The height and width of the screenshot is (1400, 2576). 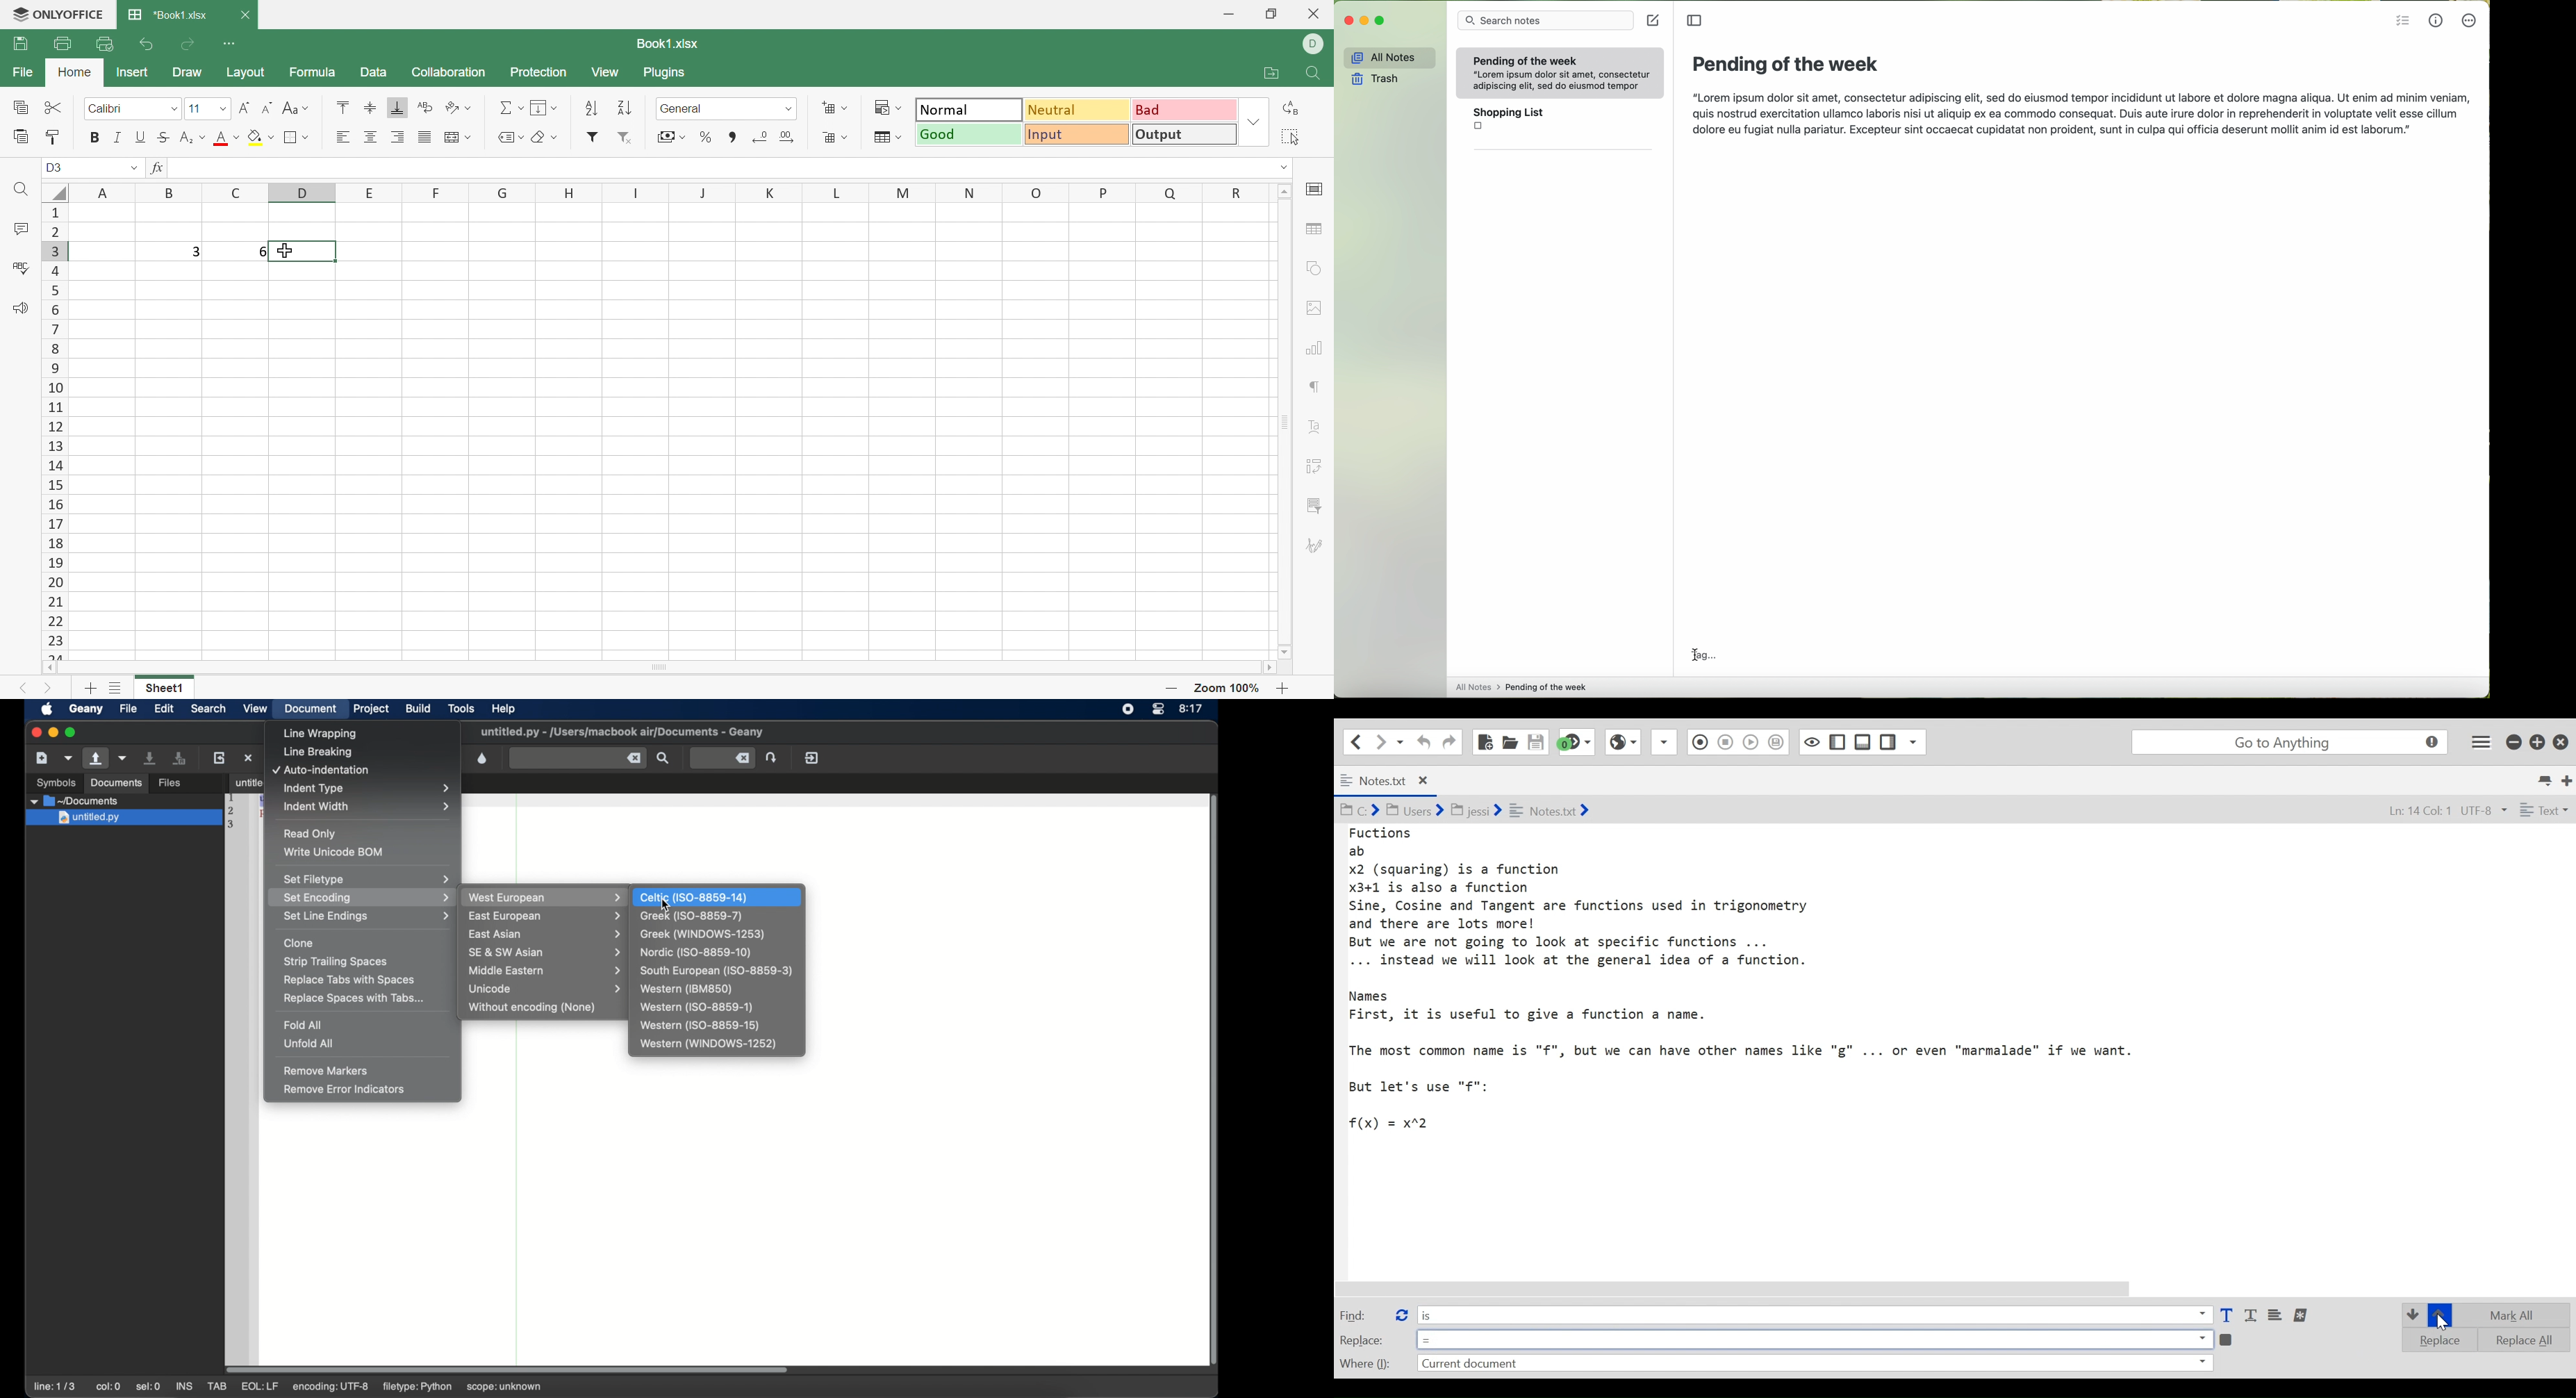 I want to click on New File, so click(x=1484, y=742).